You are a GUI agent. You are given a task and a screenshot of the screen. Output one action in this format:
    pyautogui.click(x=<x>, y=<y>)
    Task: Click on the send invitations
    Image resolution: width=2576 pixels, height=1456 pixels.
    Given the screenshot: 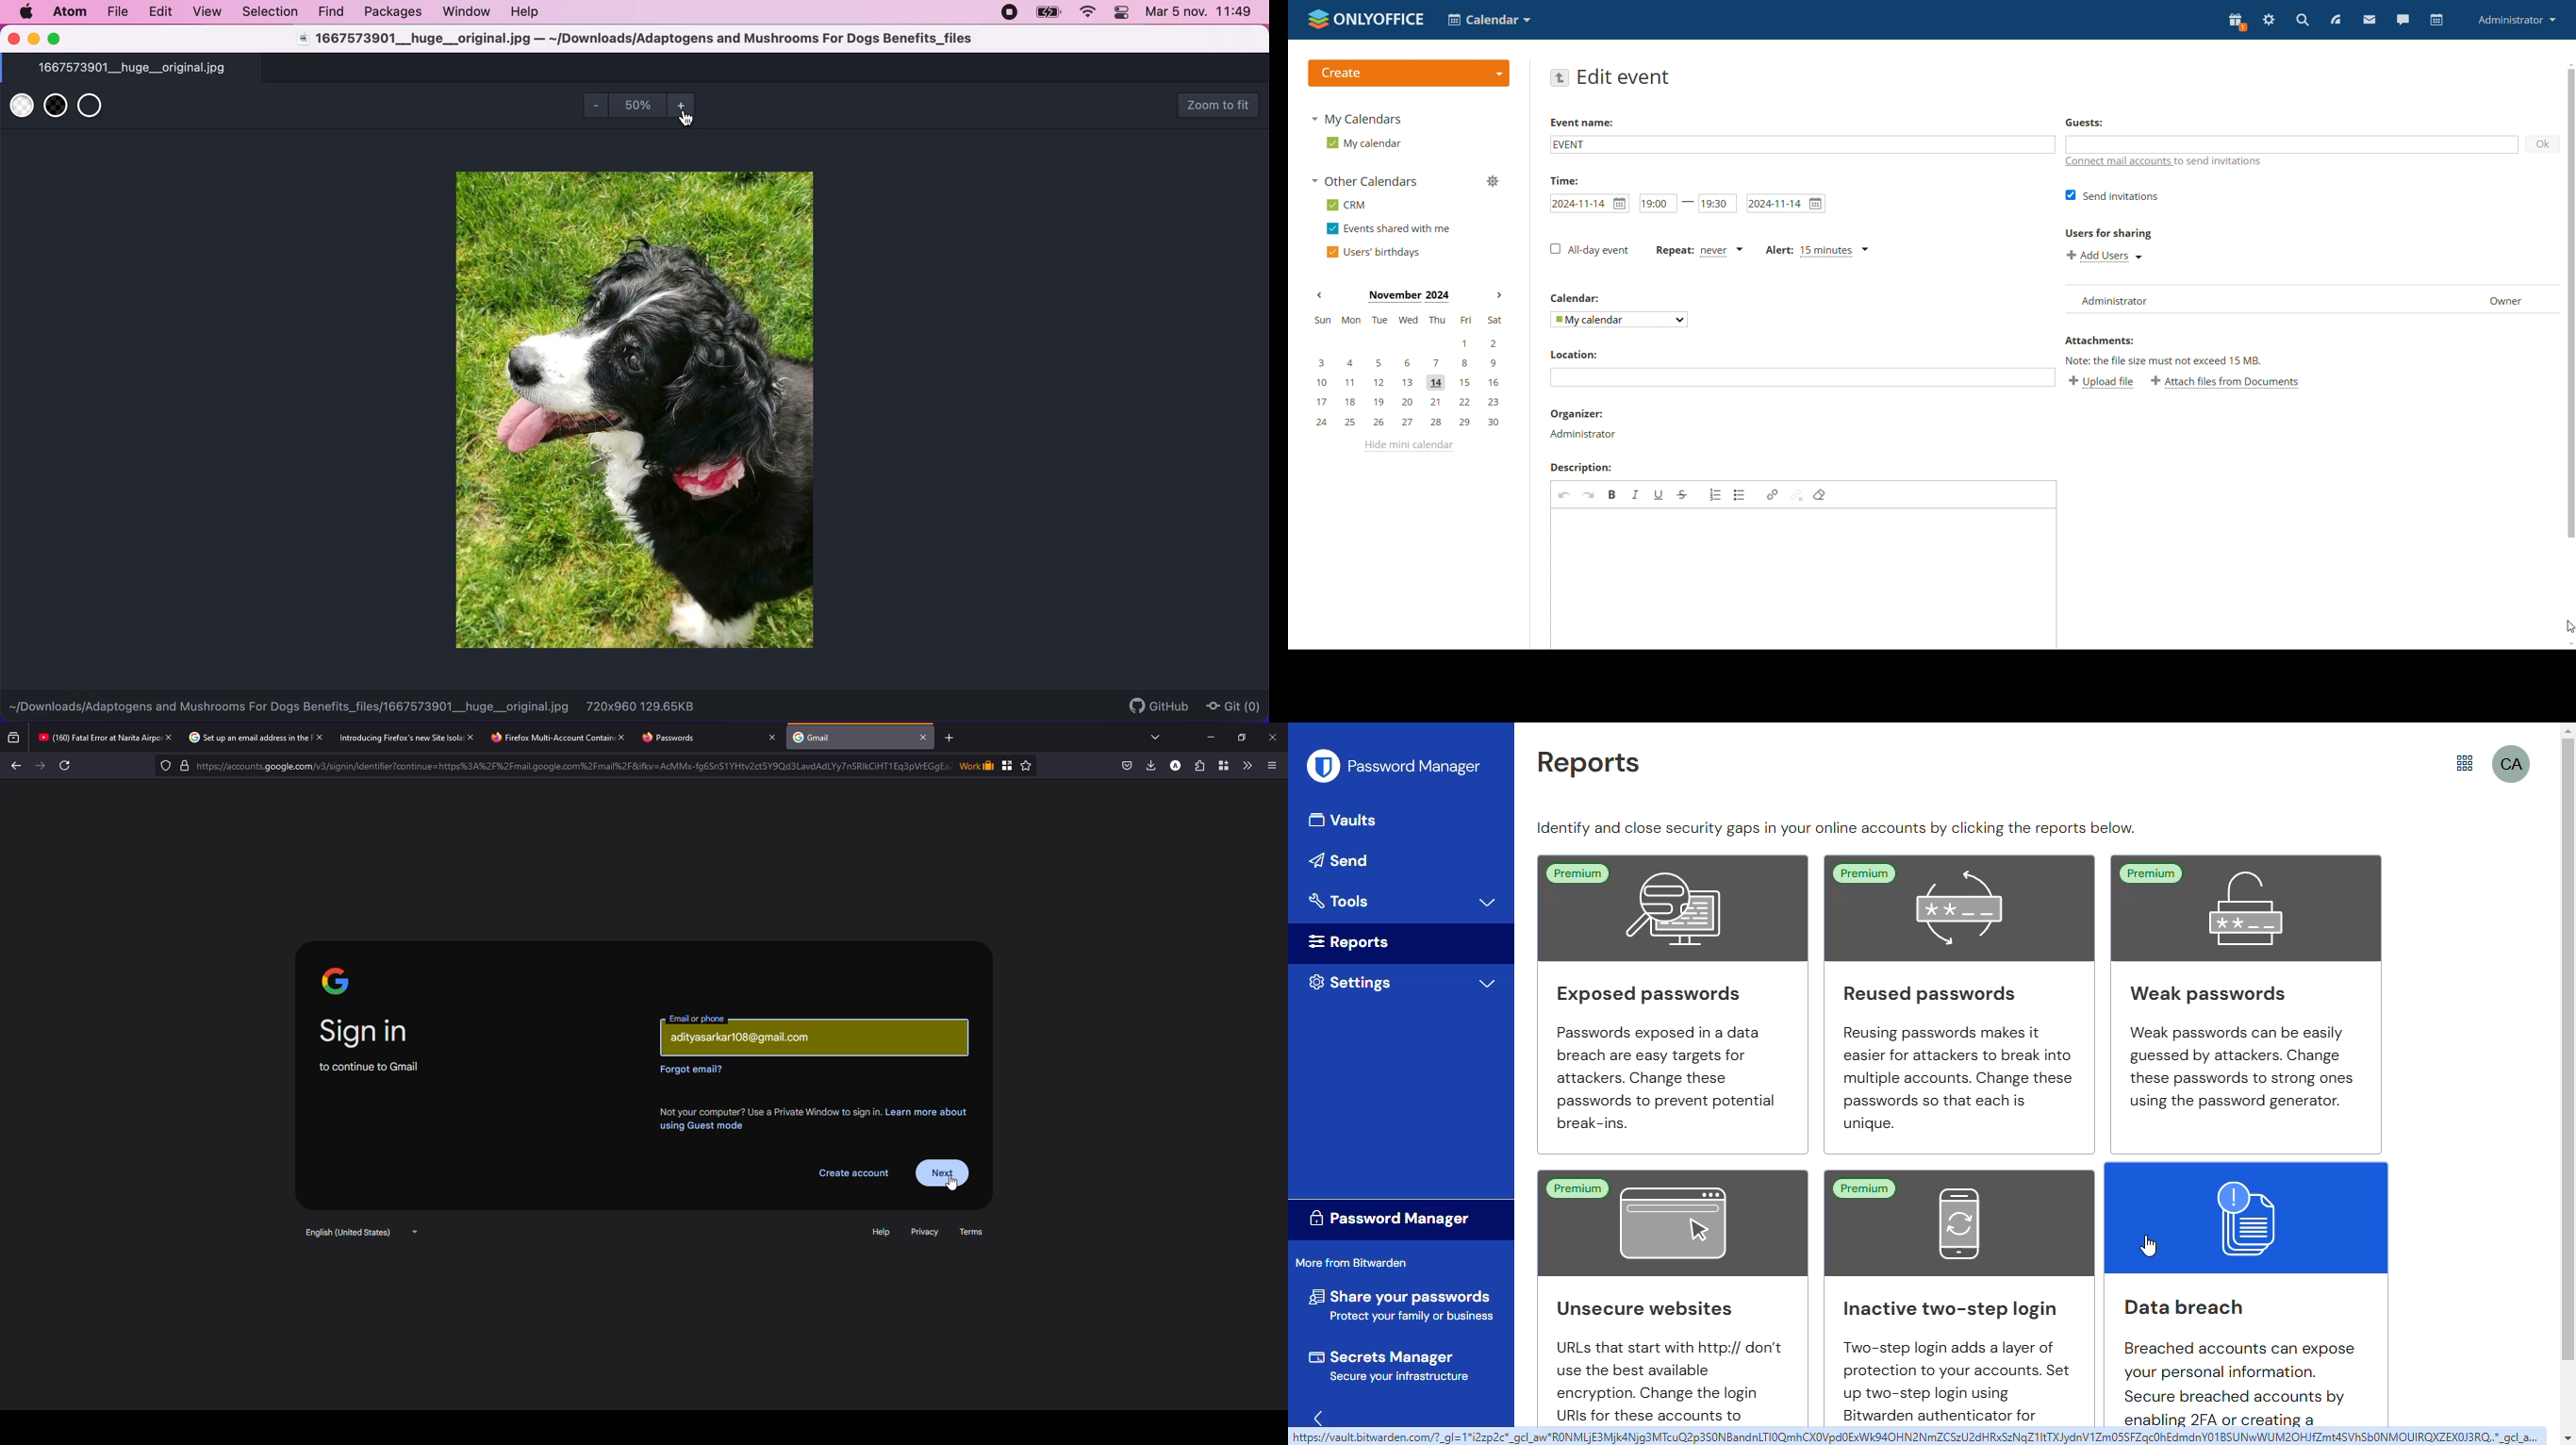 What is the action you would take?
    pyautogui.click(x=2112, y=195)
    